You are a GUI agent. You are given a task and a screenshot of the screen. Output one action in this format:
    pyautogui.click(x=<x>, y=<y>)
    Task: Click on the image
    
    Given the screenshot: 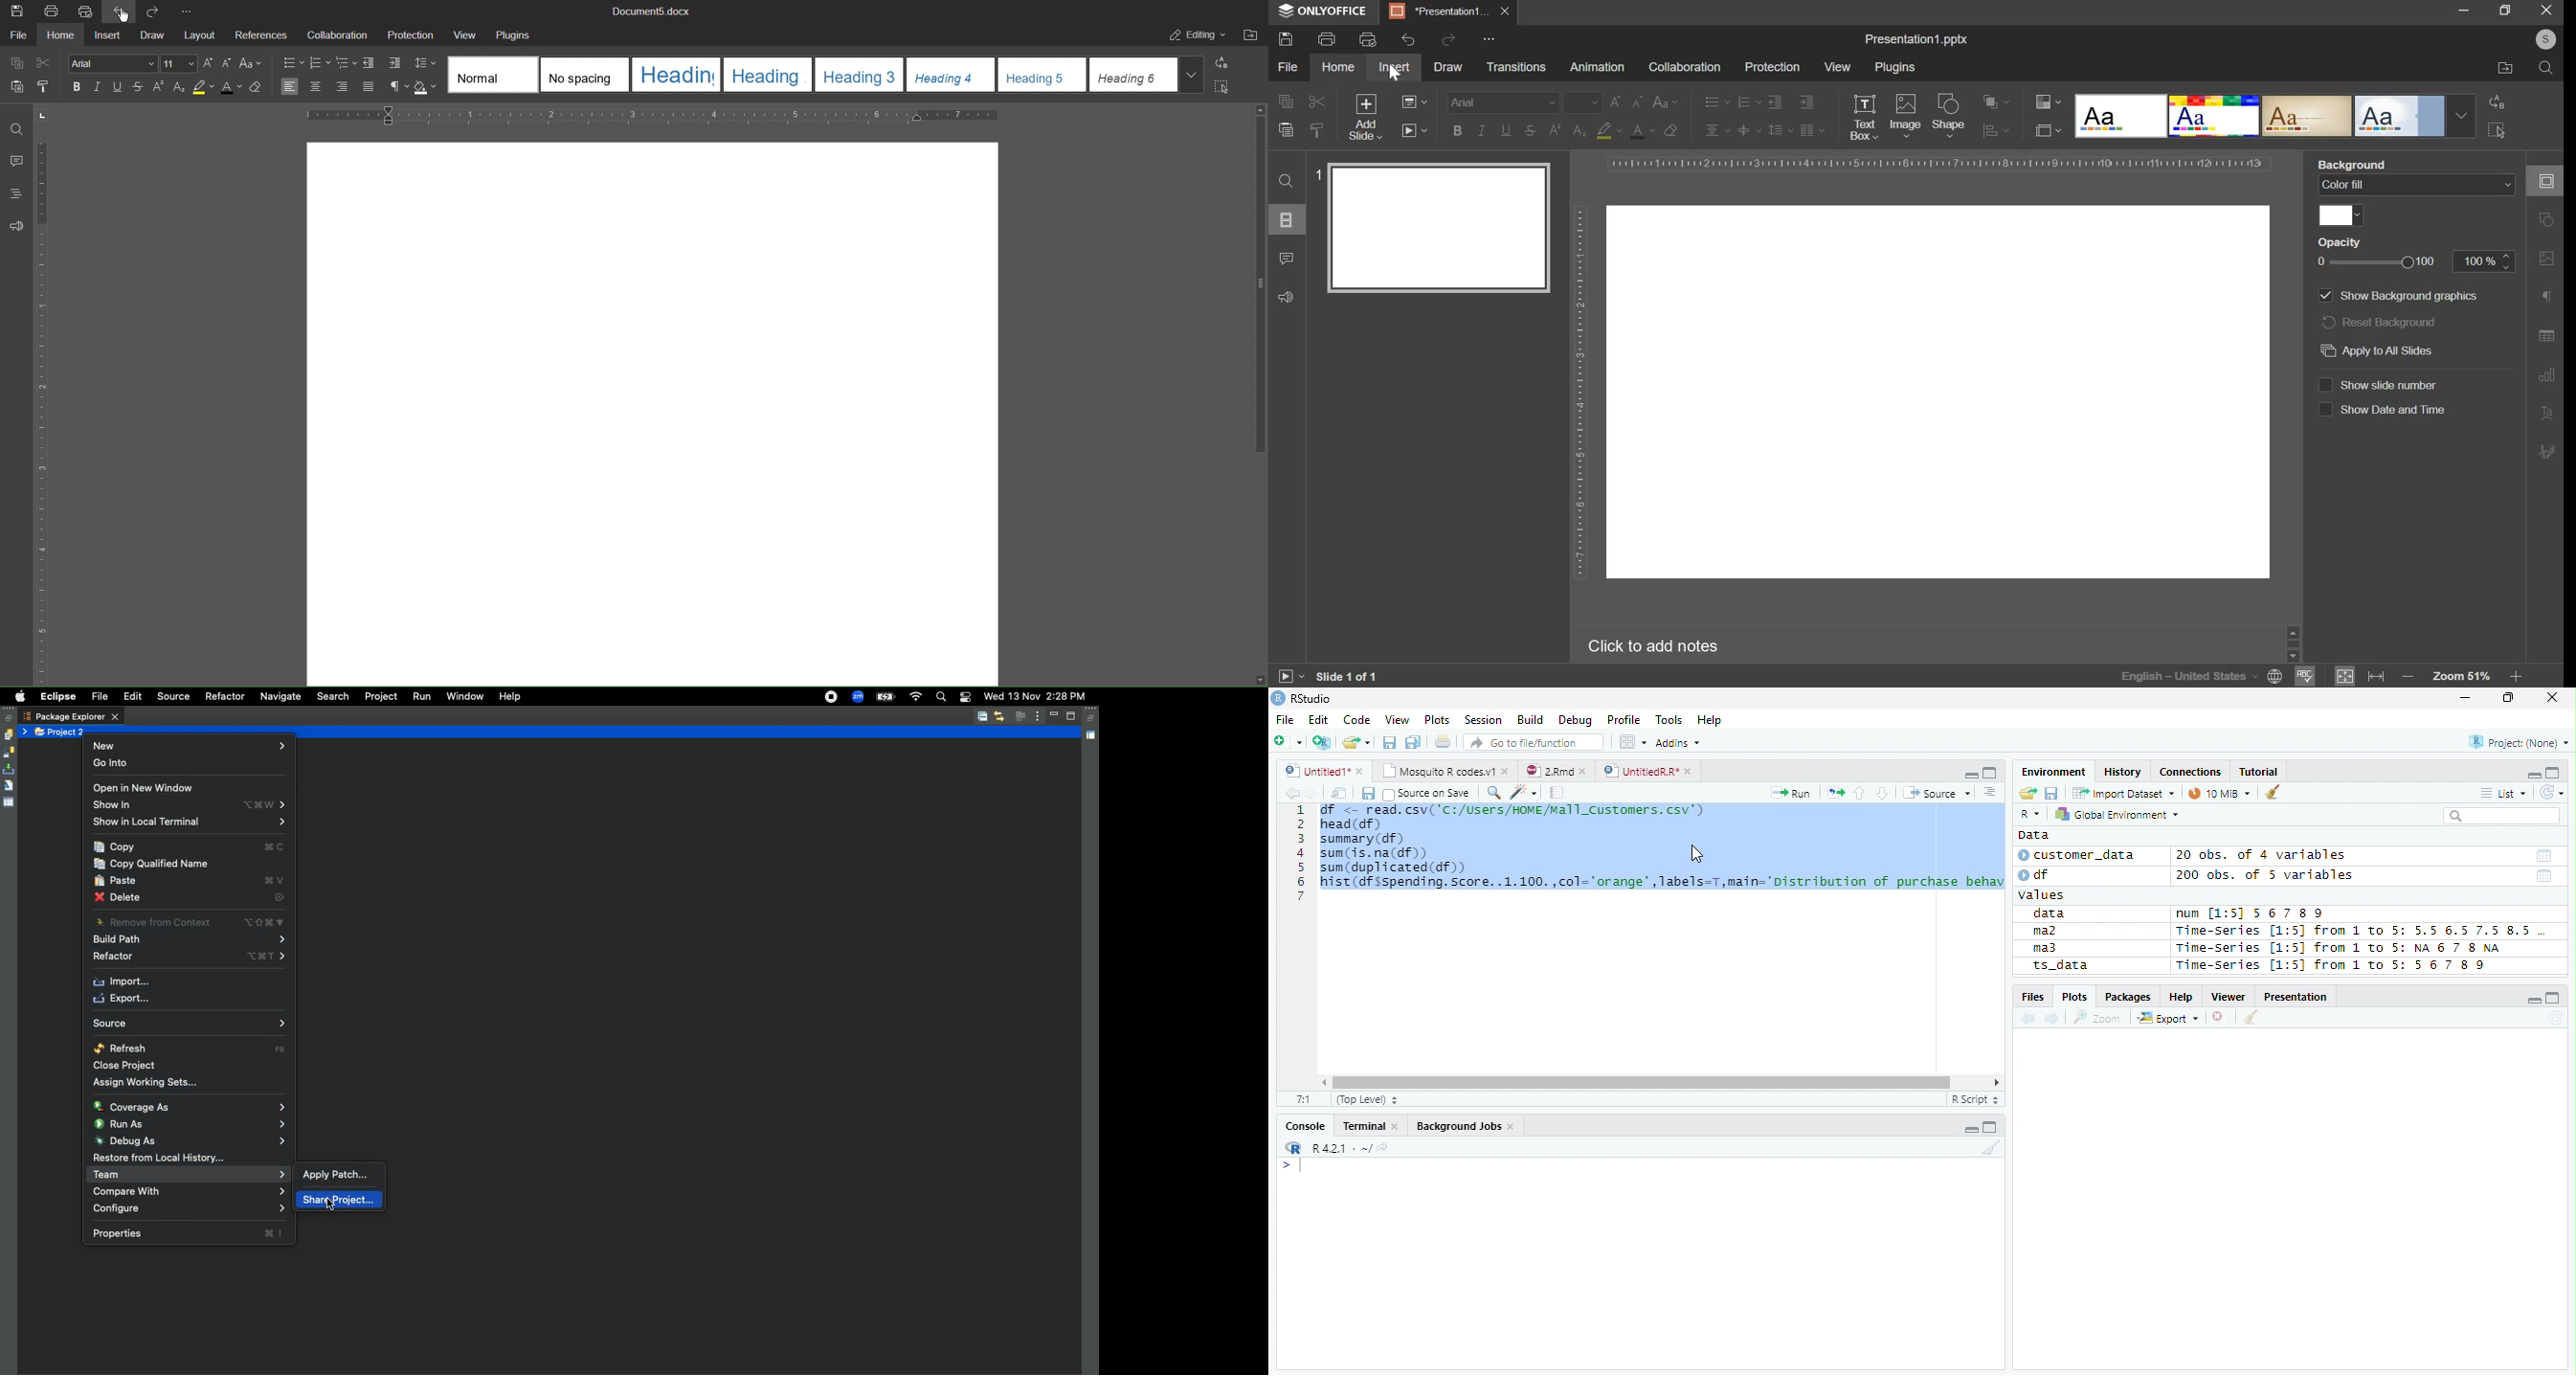 What is the action you would take?
    pyautogui.click(x=1906, y=114)
    